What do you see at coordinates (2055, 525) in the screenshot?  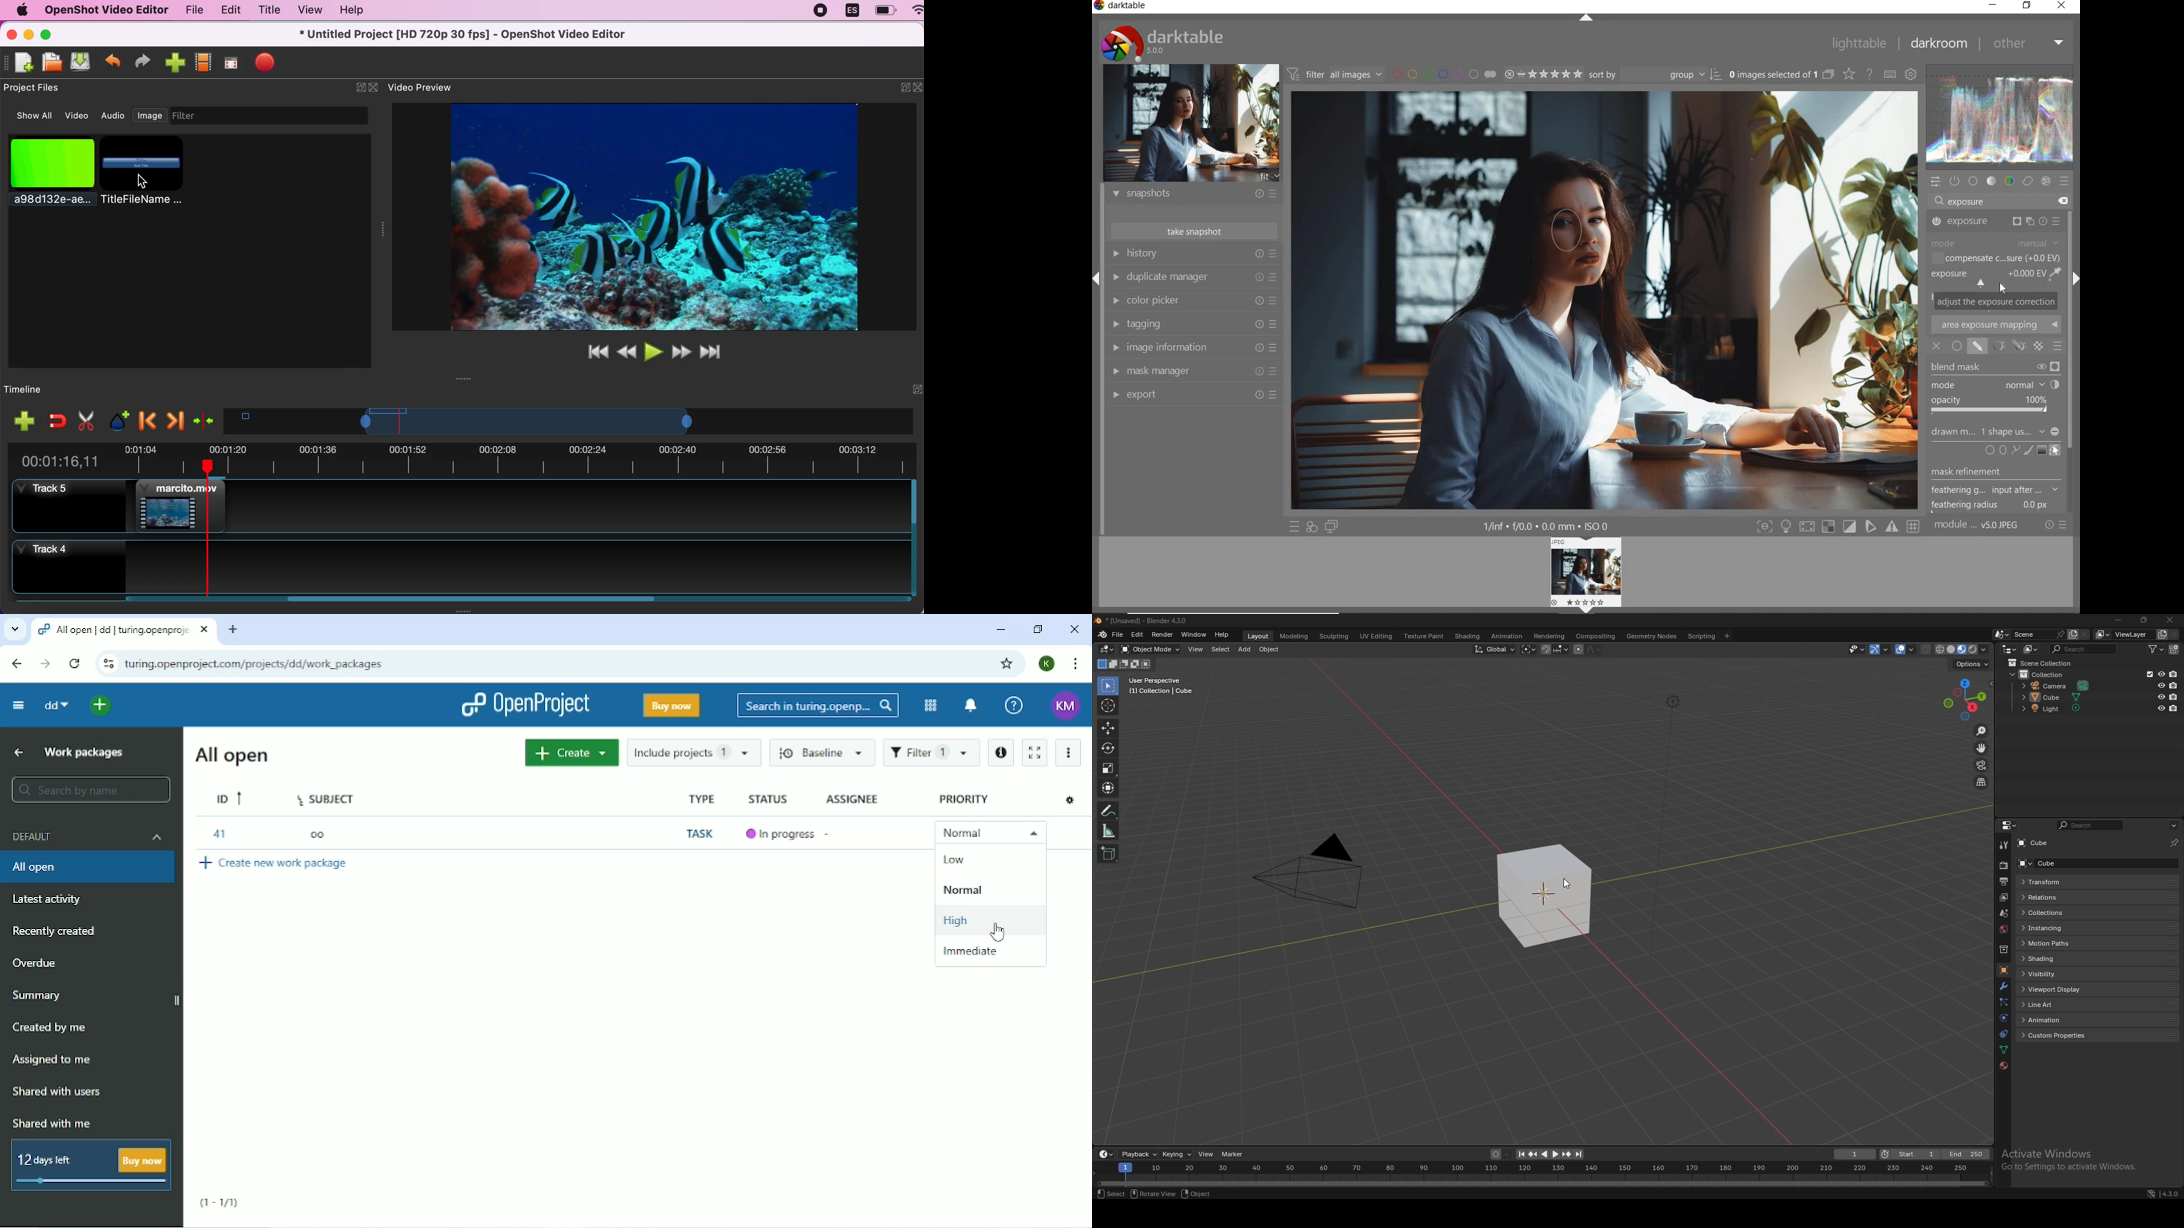 I see `reset or presets & preferences` at bounding box center [2055, 525].